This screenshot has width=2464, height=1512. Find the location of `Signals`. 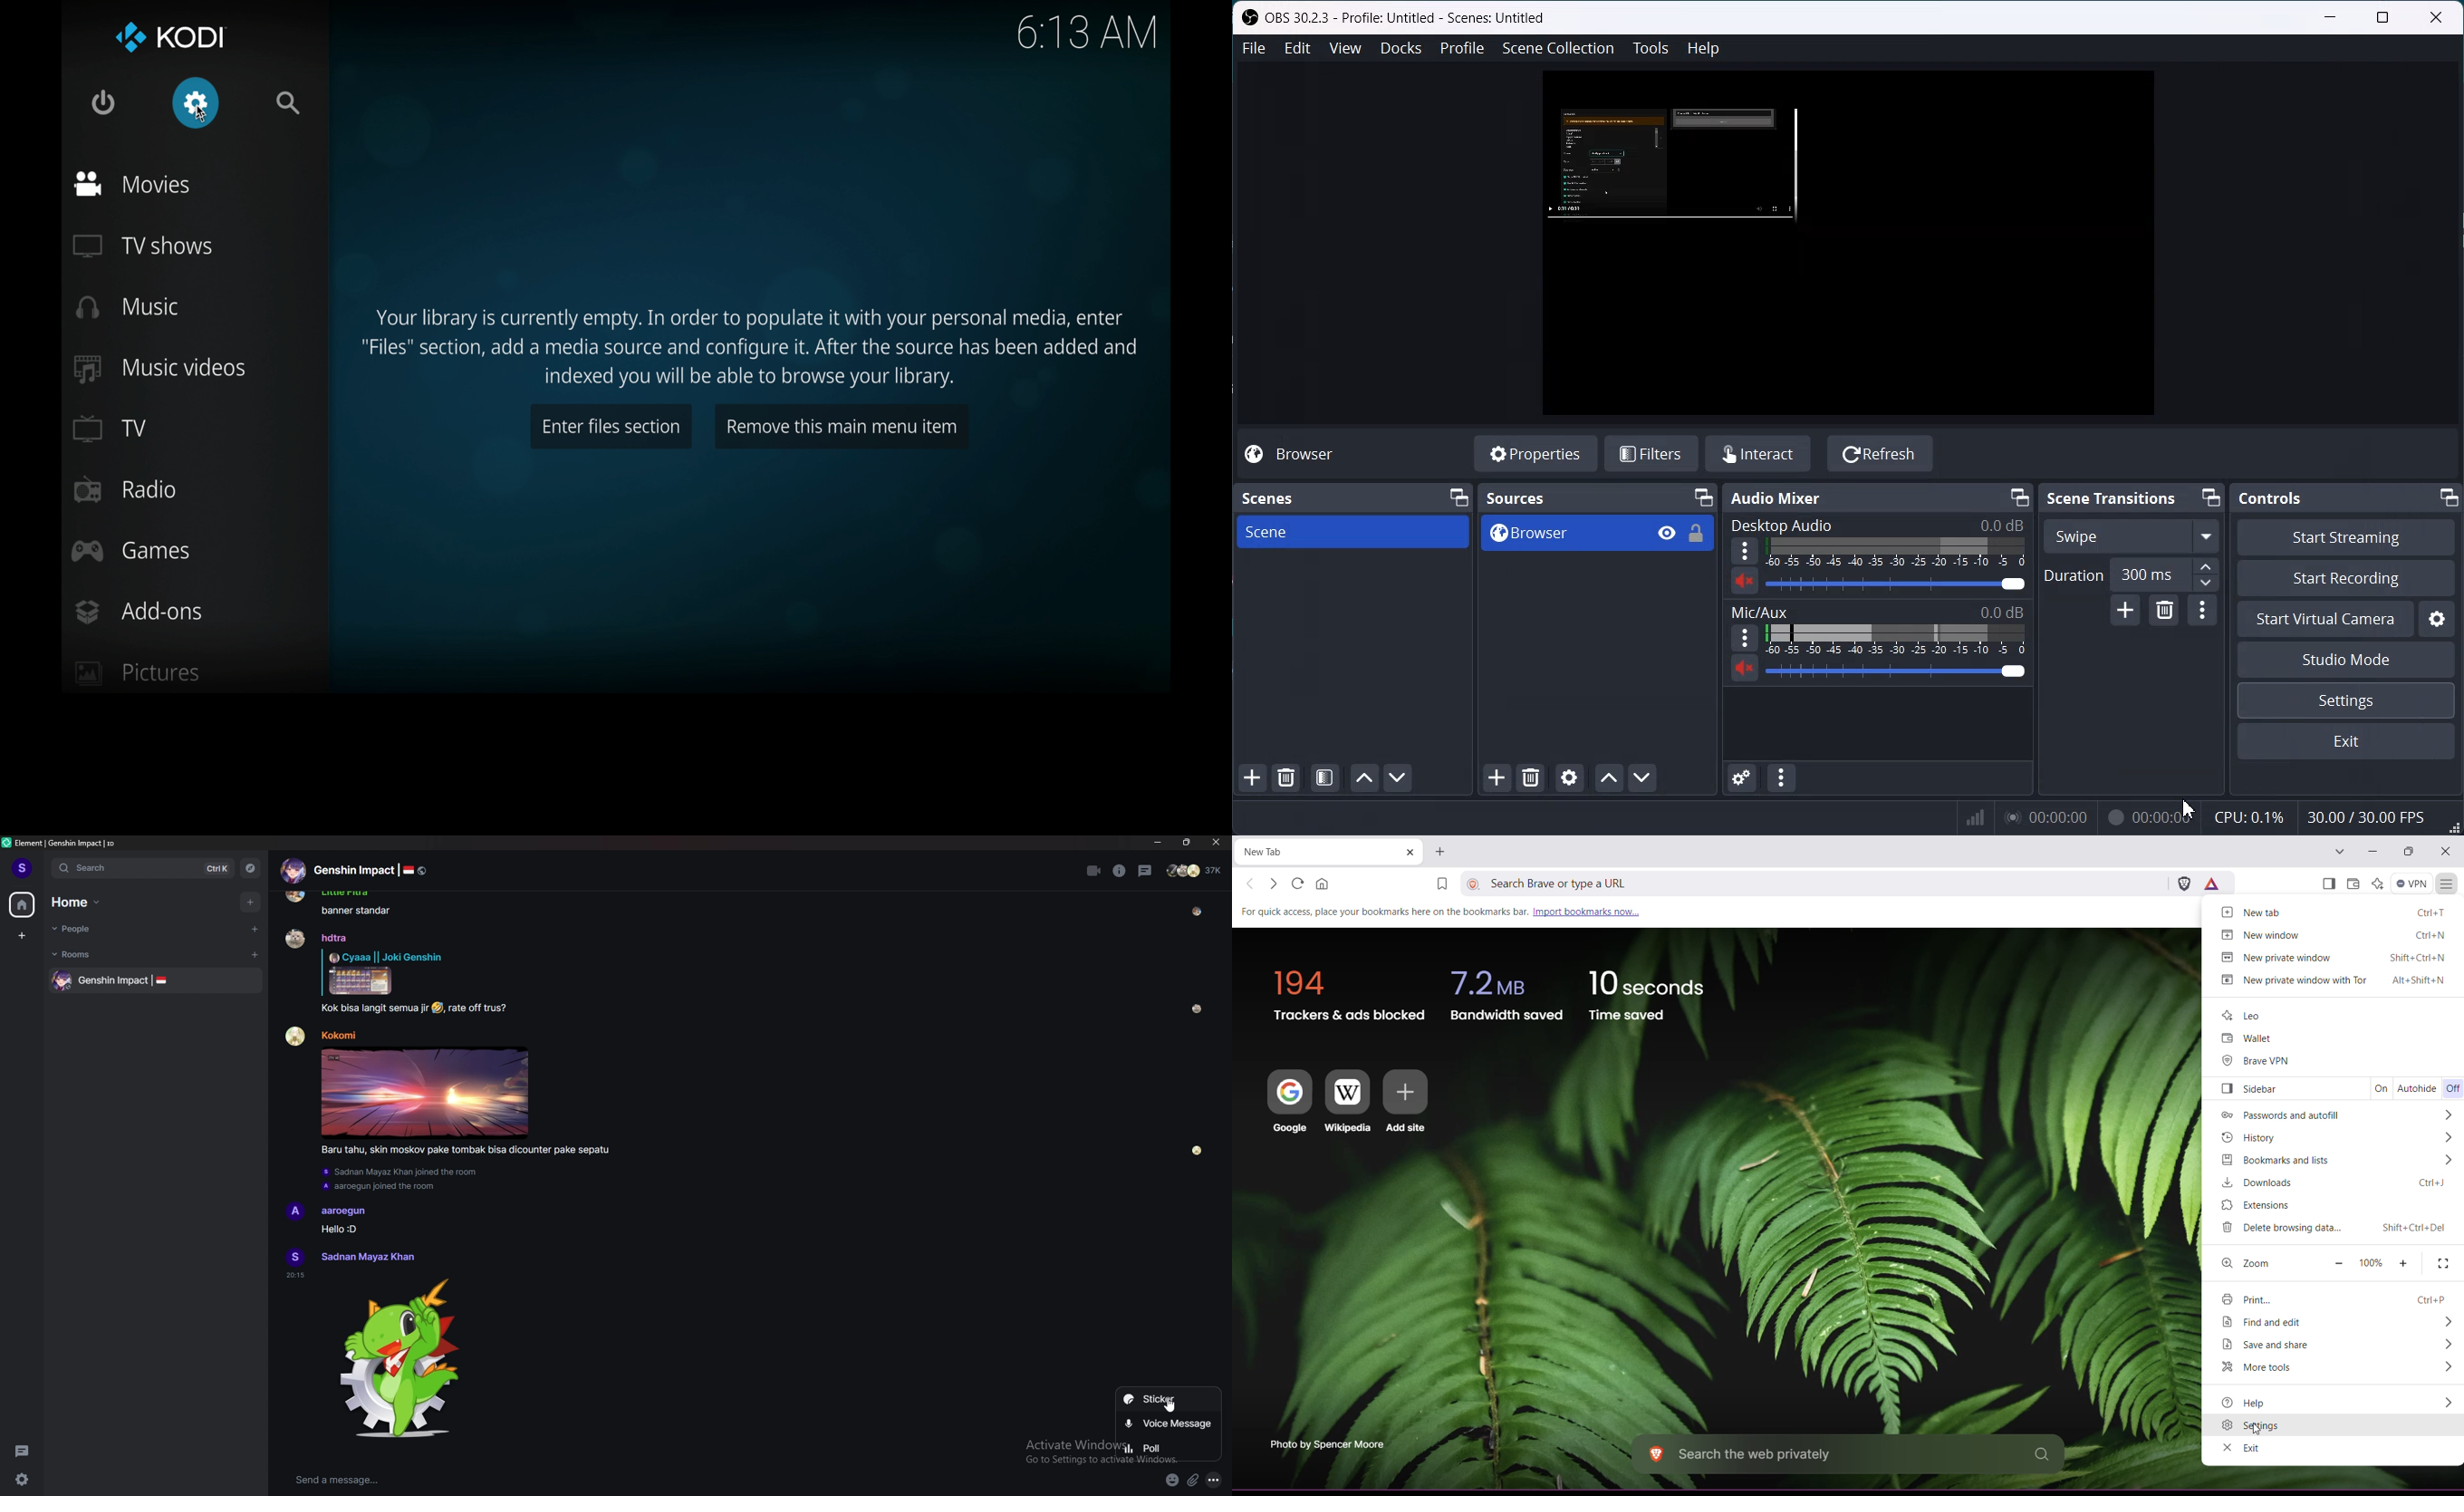

Signals is located at coordinates (1970, 816).